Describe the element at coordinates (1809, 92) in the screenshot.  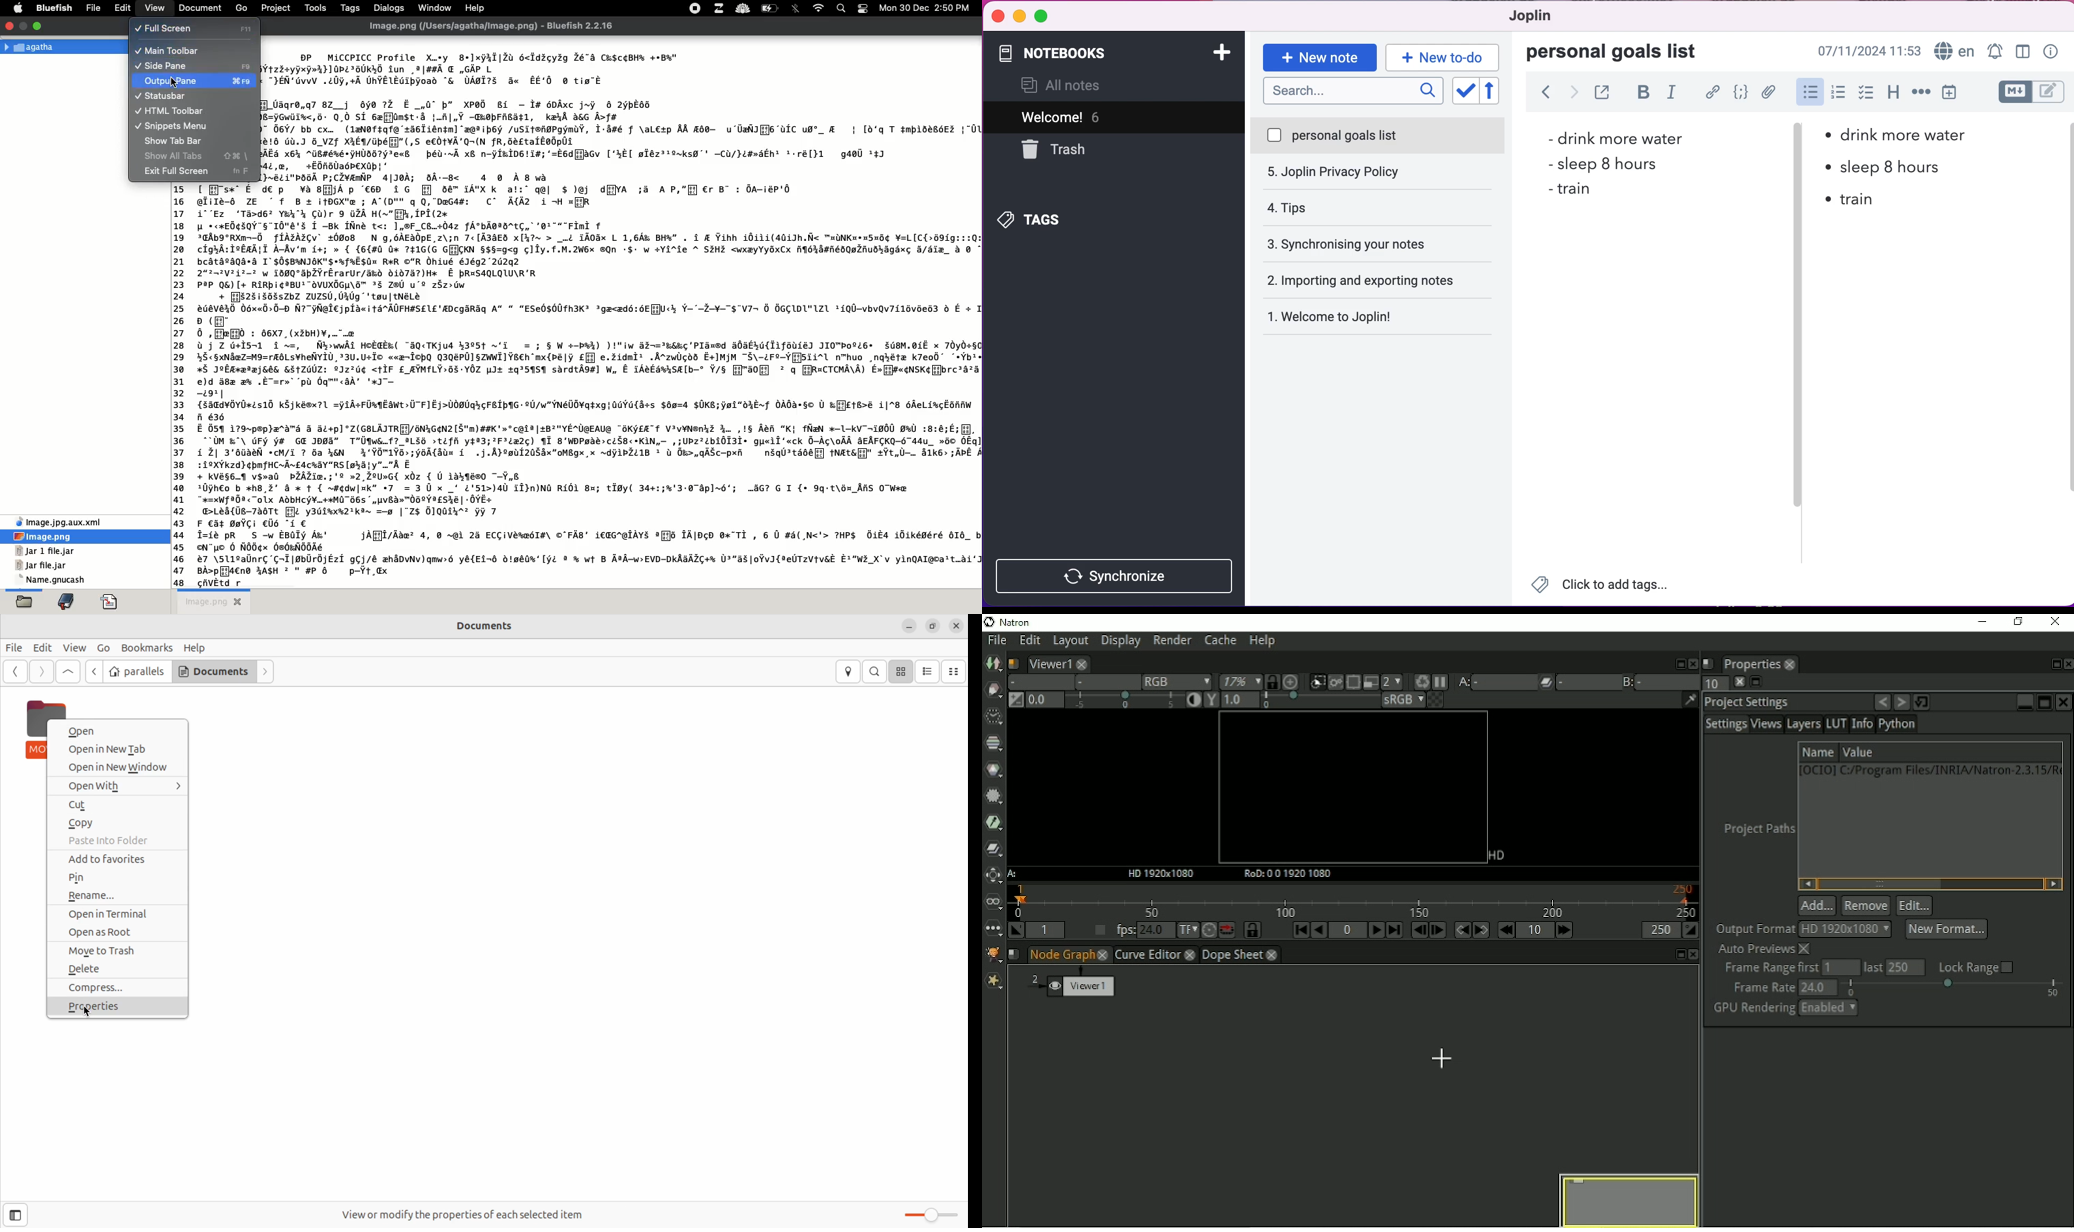
I see `bulleted lists` at that location.